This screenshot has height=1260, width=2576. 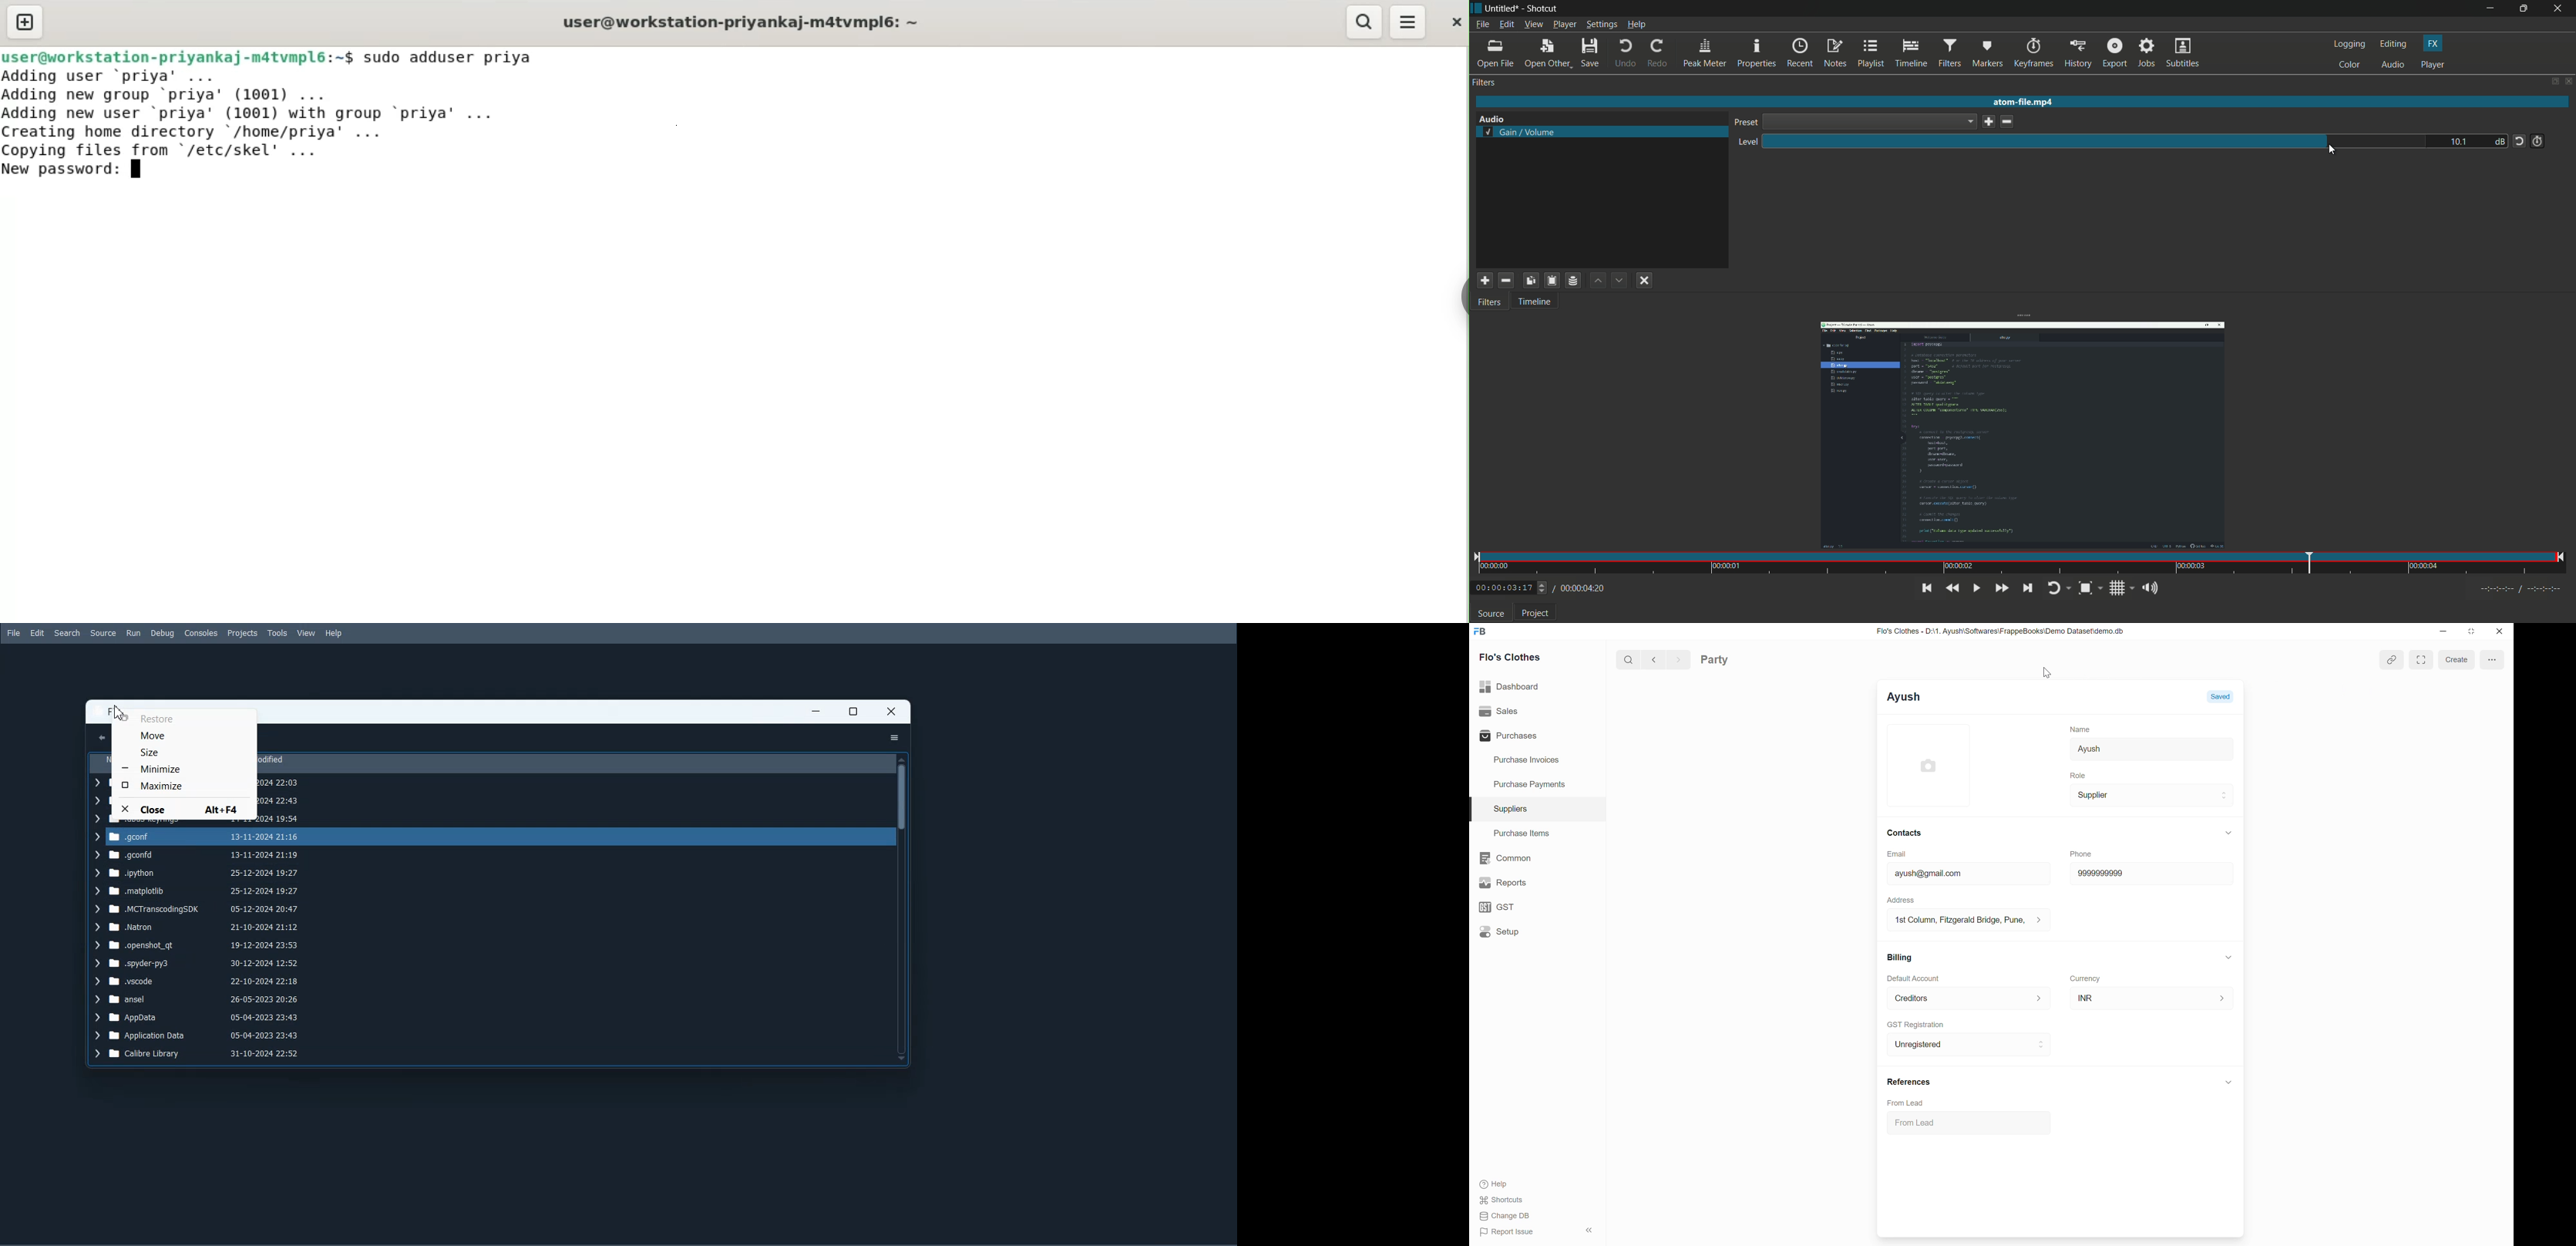 What do you see at coordinates (1970, 920) in the screenshot?
I see `1st Column, Fitzgerald Bridge, Pune,` at bounding box center [1970, 920].